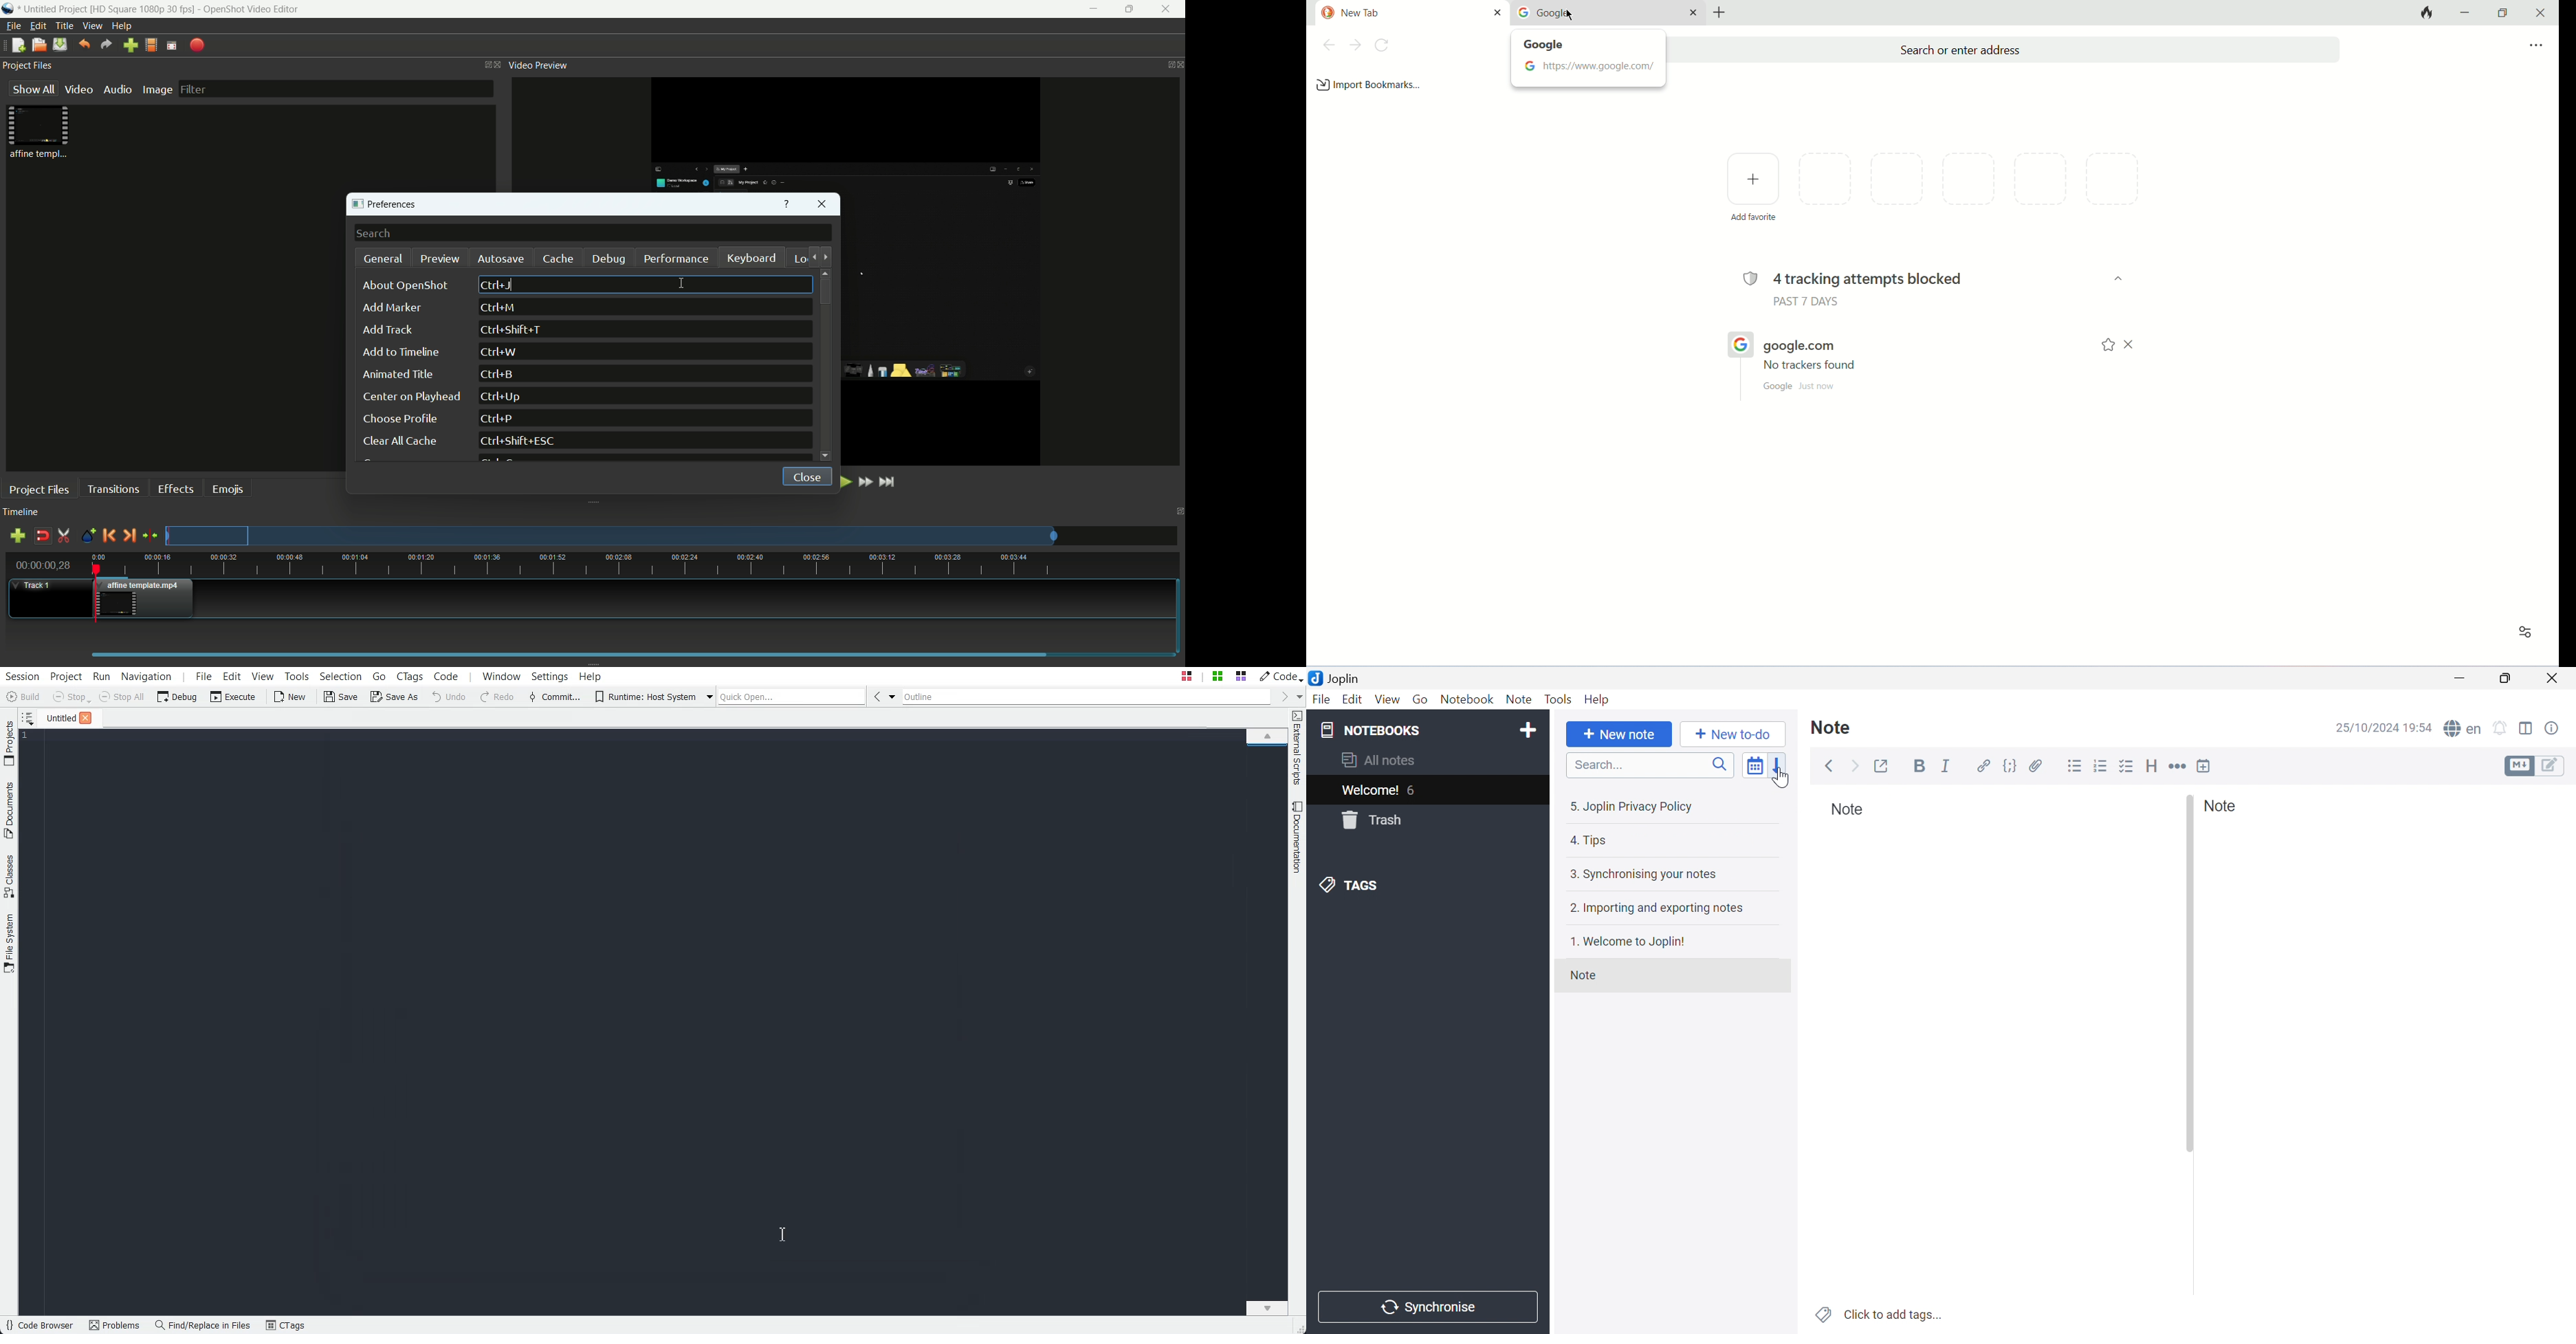 The image size is (2576, 1344). I want to click on Drop Down box, so click(892, 696).